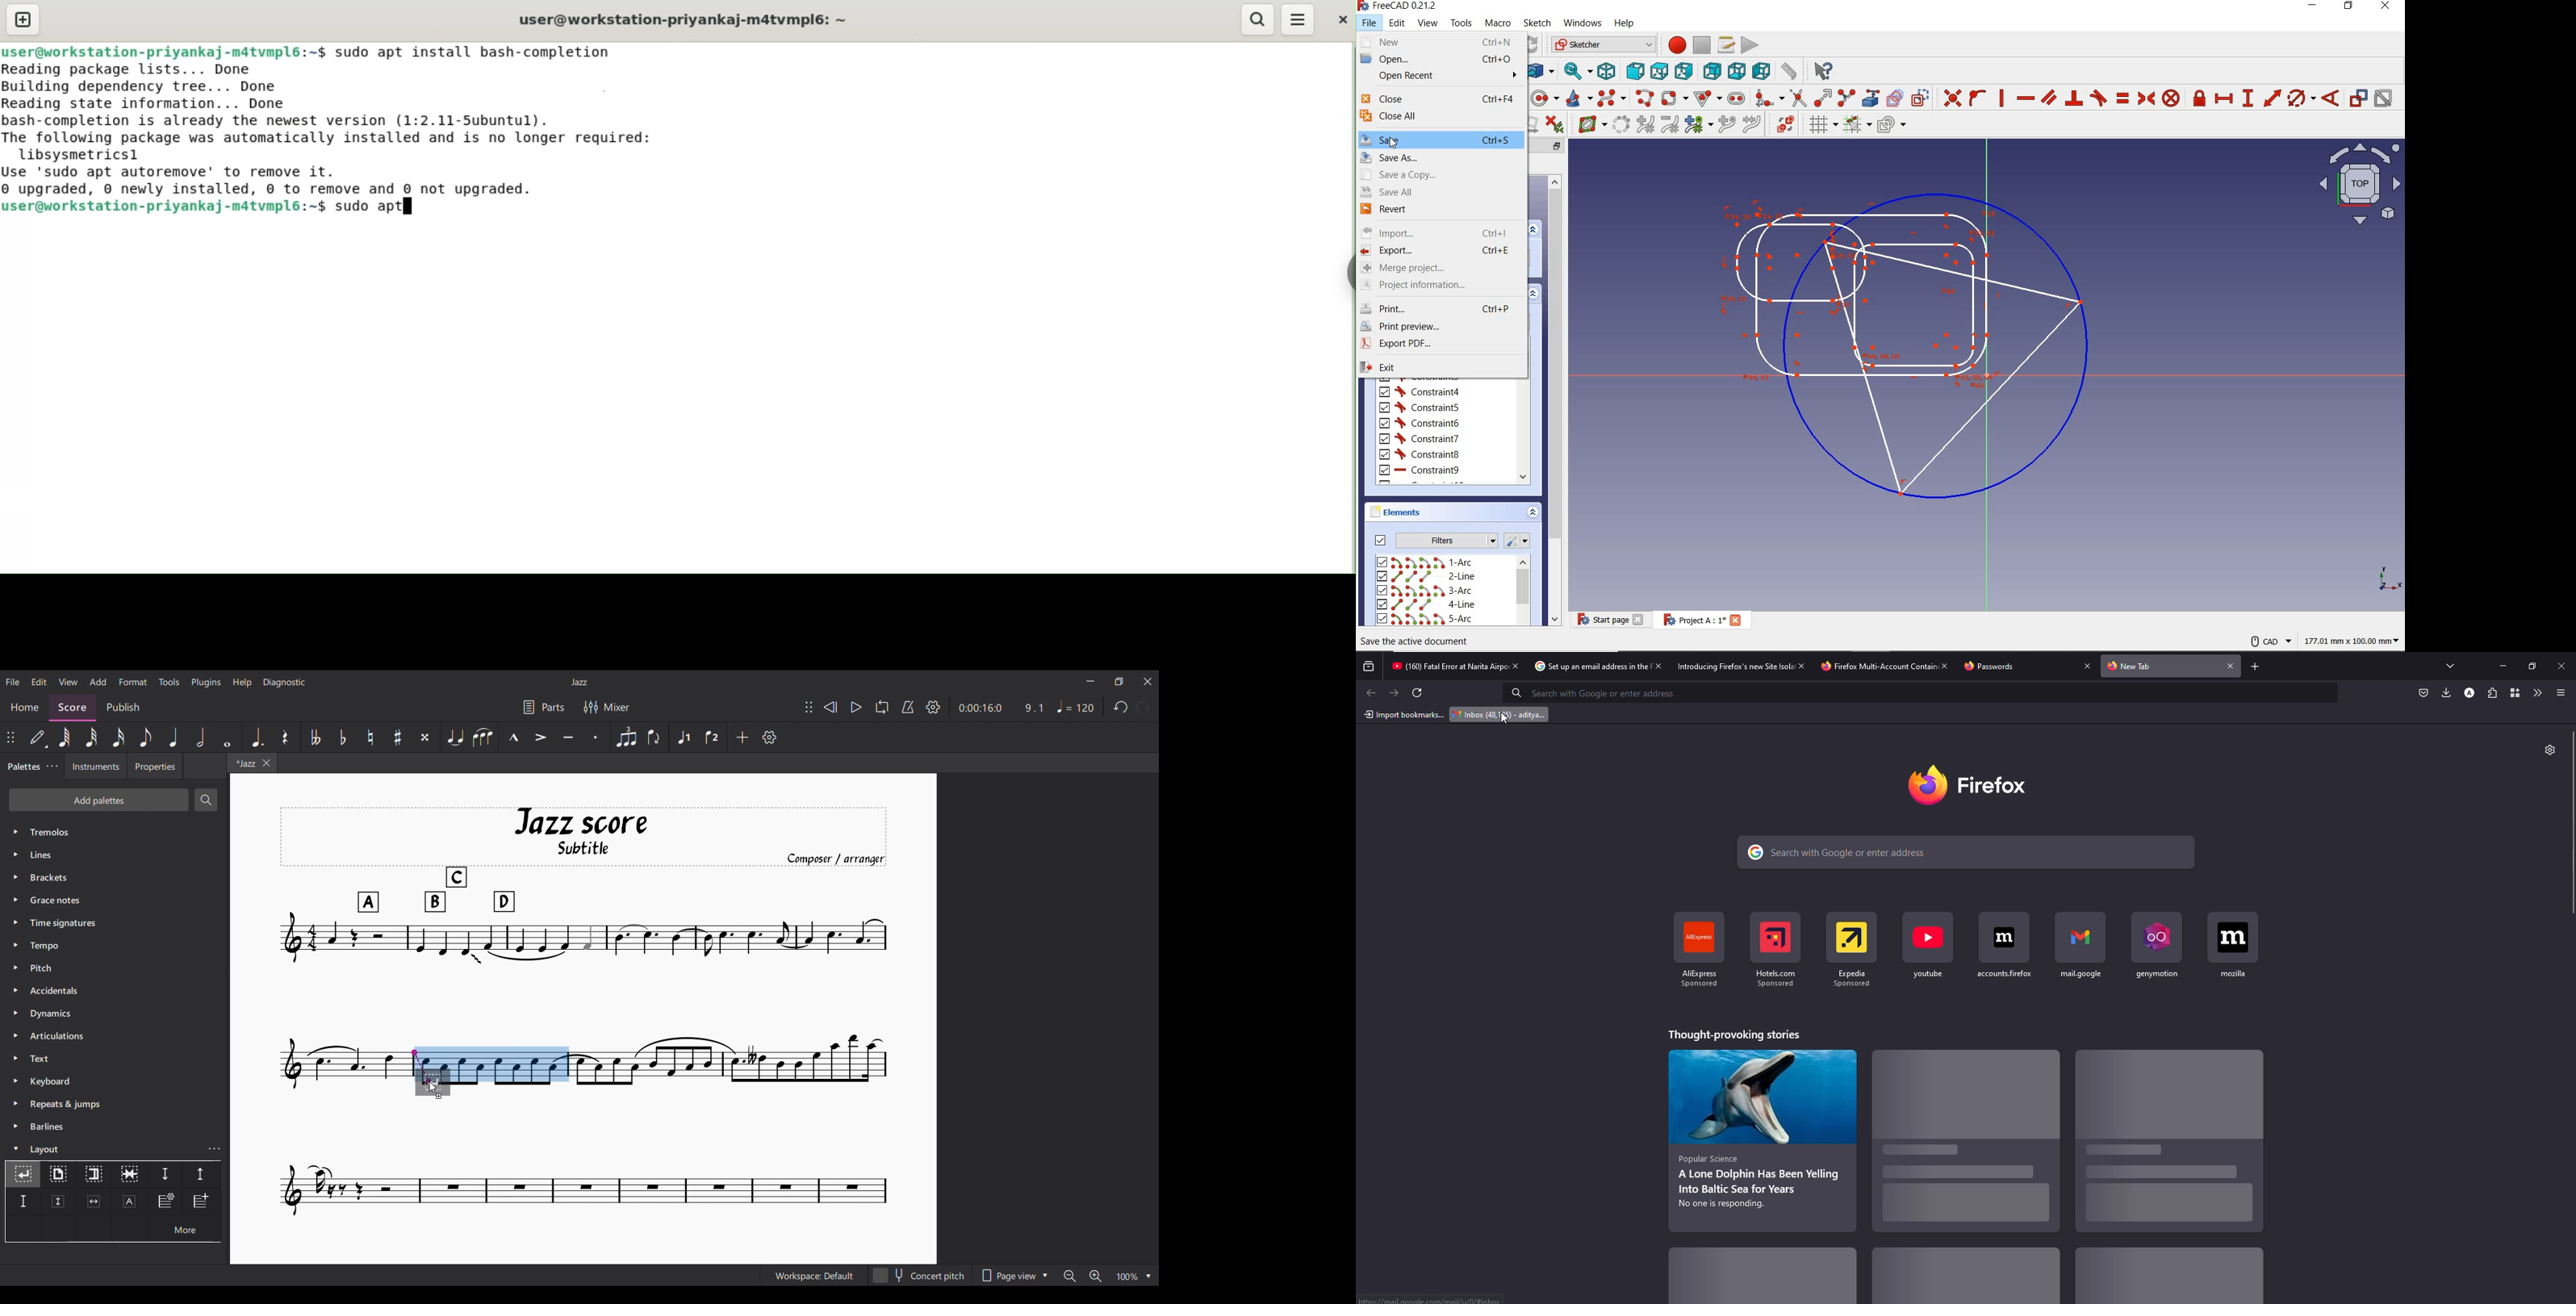 Image resolution: width=2576 pixels, height=1316 pixels. Describe the element at coordinates (1442, 367) in the screenshot. I see `exit` at that location.